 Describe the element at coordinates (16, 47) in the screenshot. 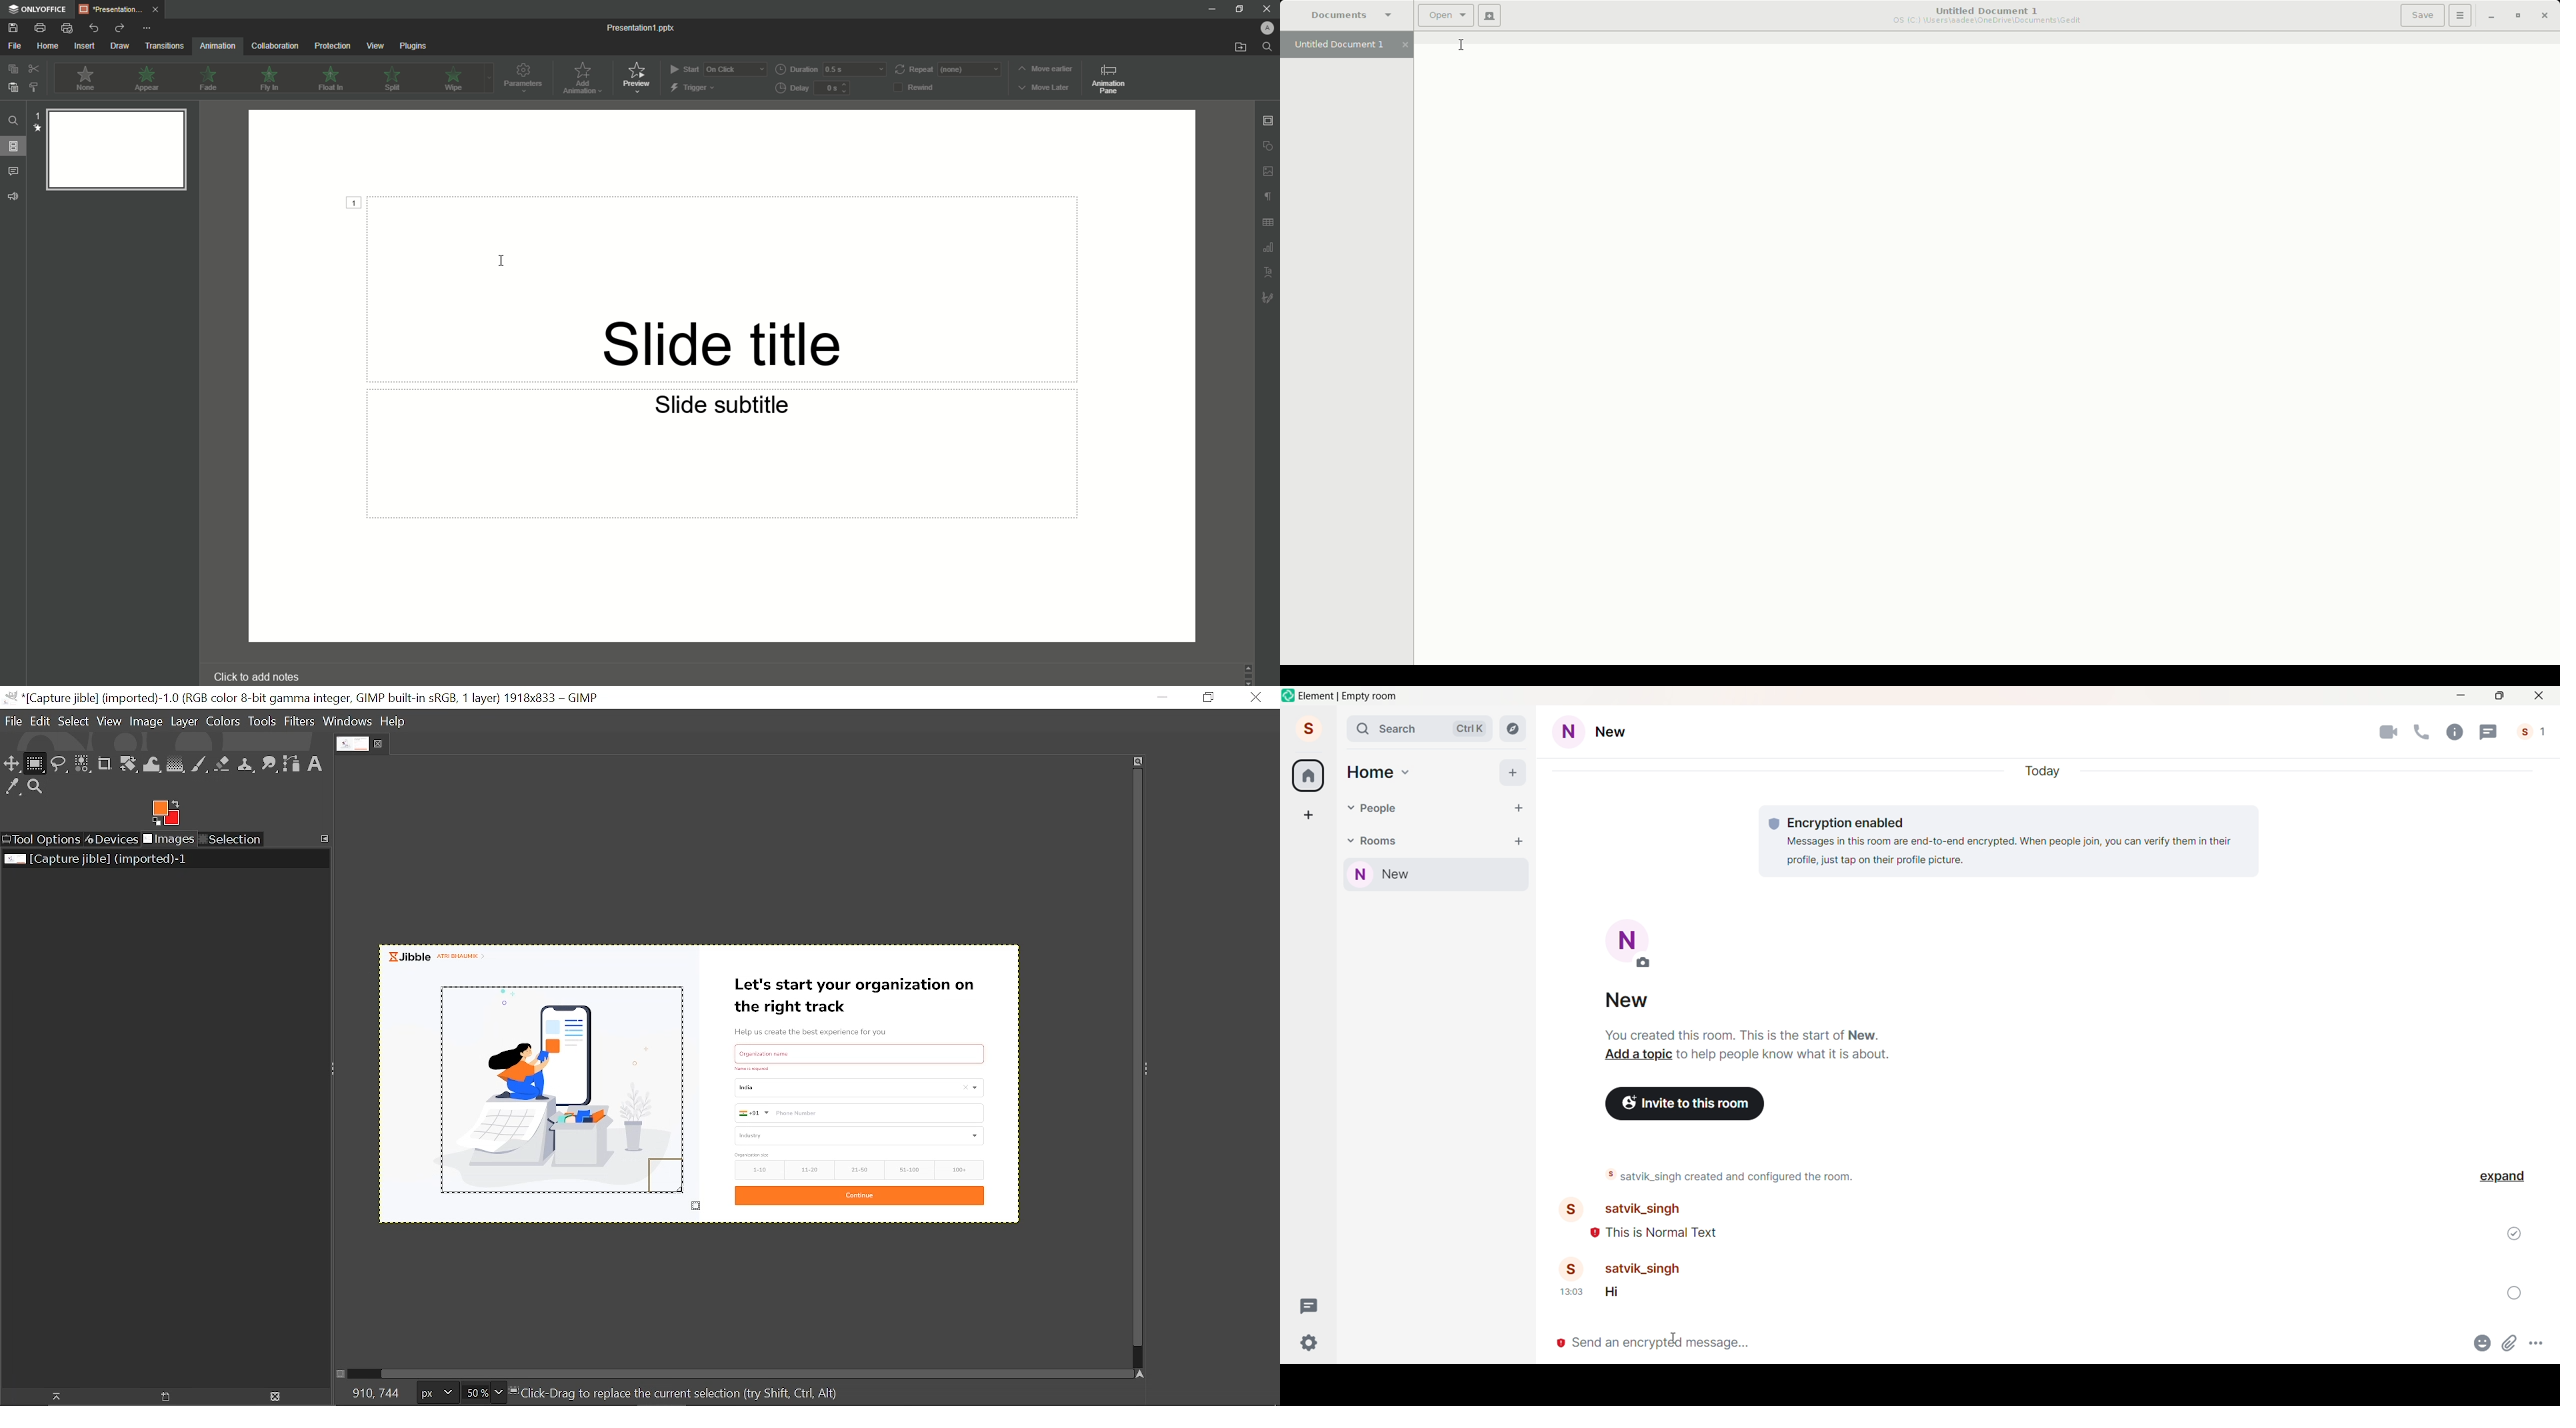

I see `File` at that location.